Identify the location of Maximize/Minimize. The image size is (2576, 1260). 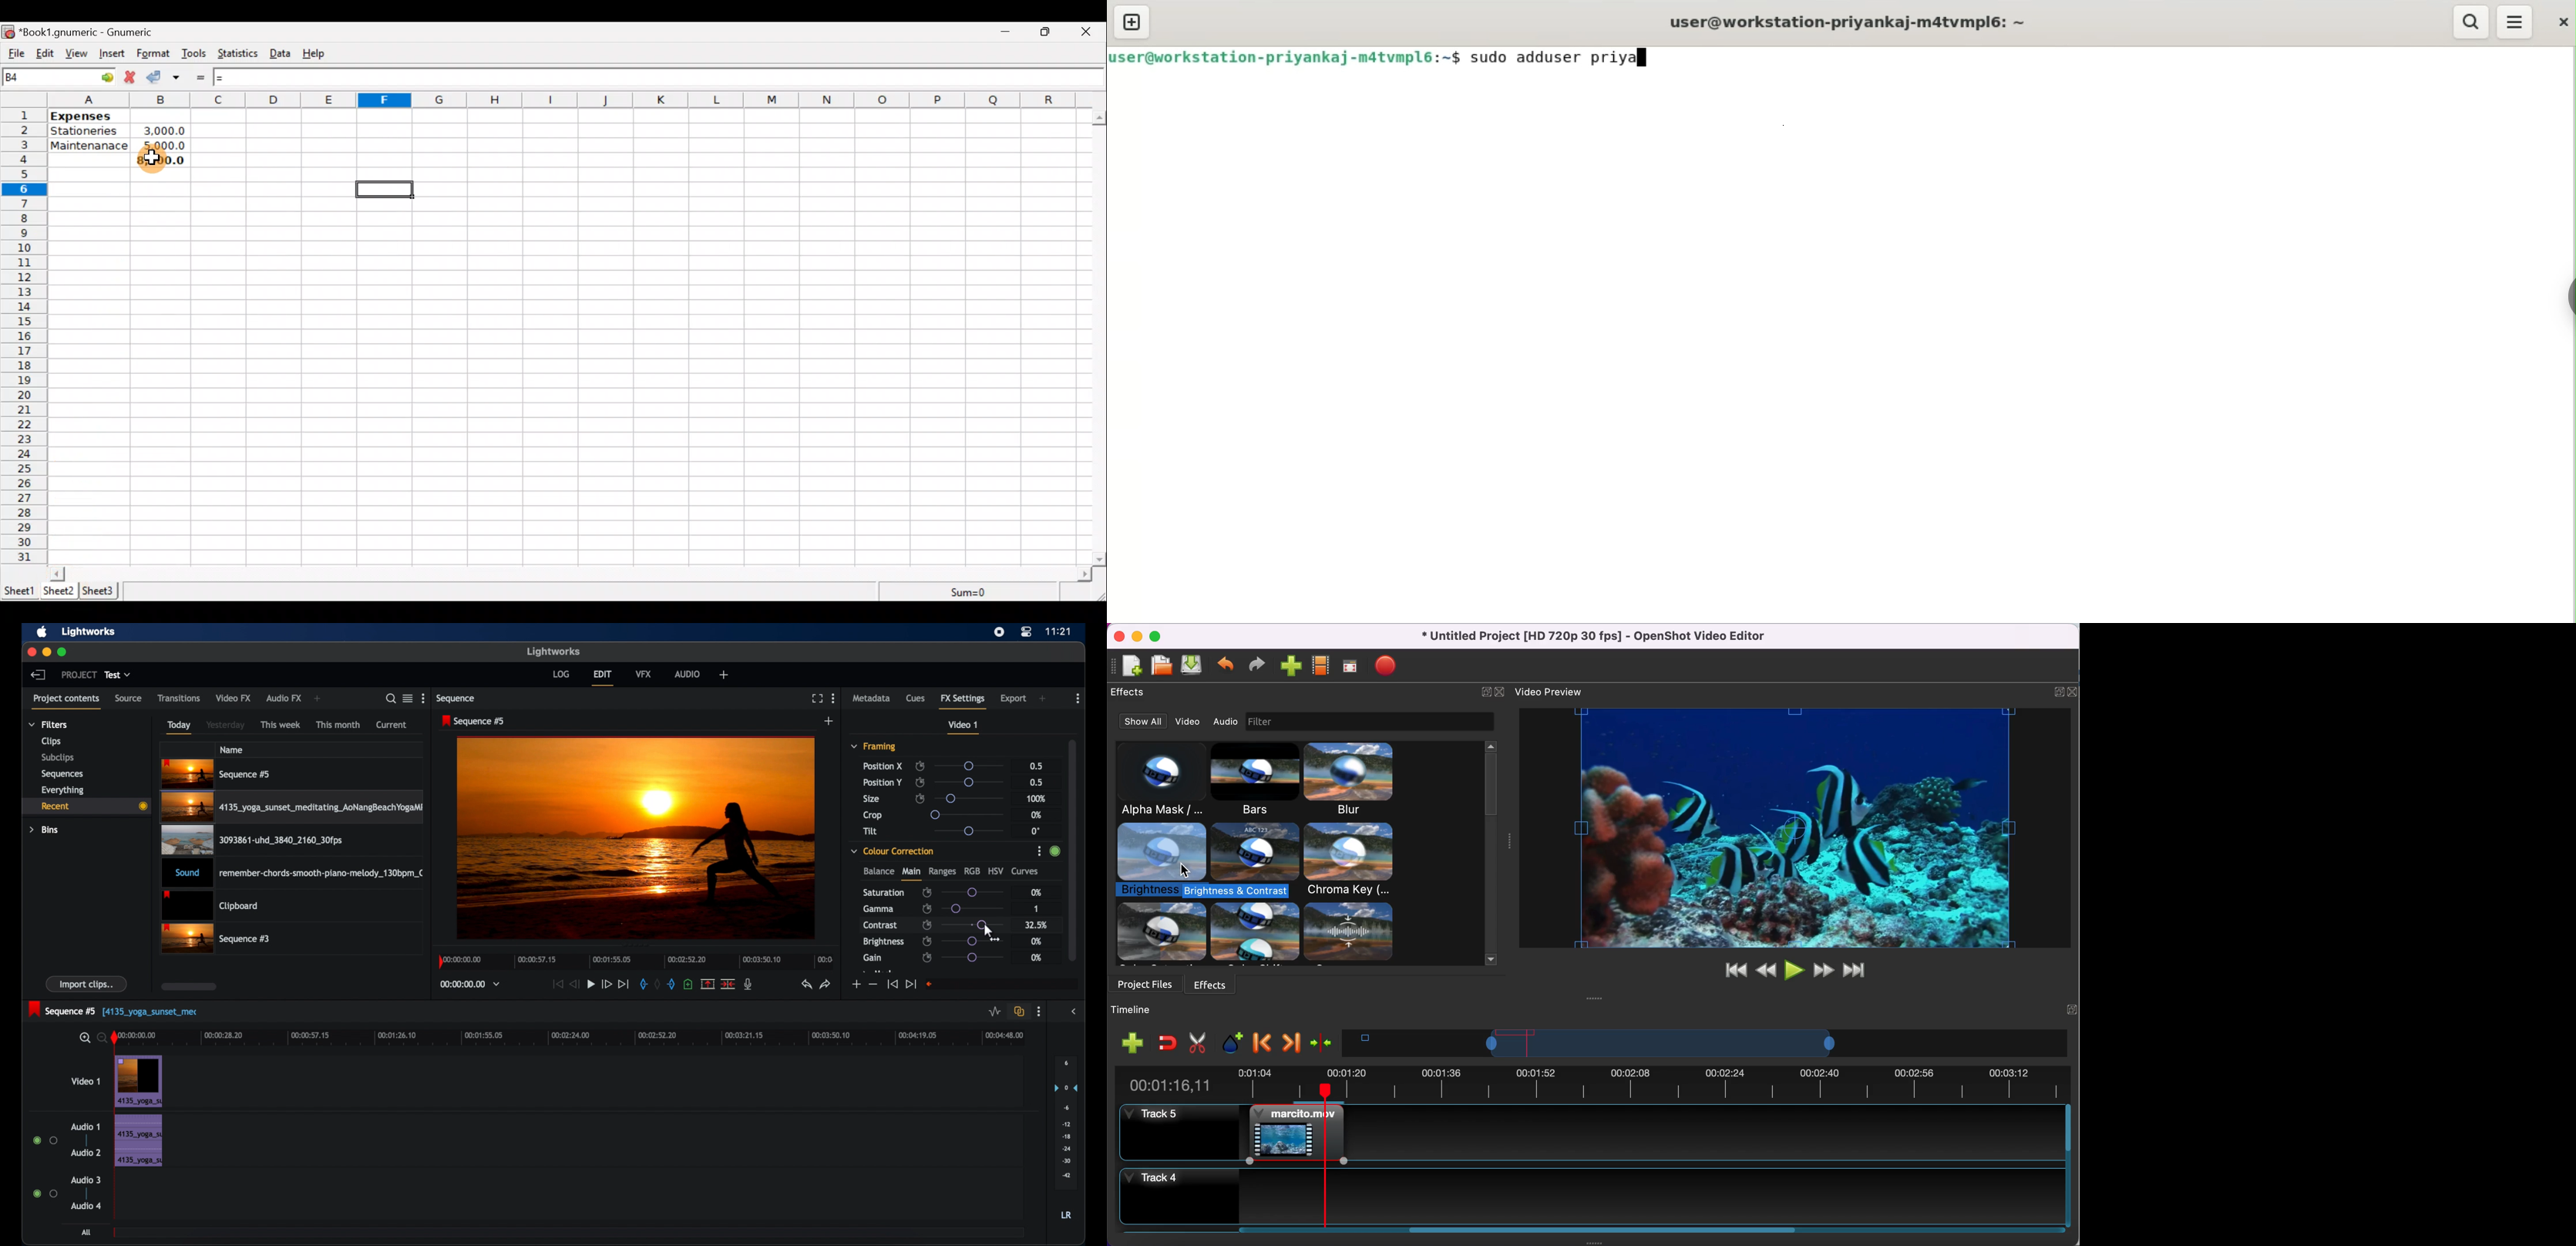
(1049, 32).